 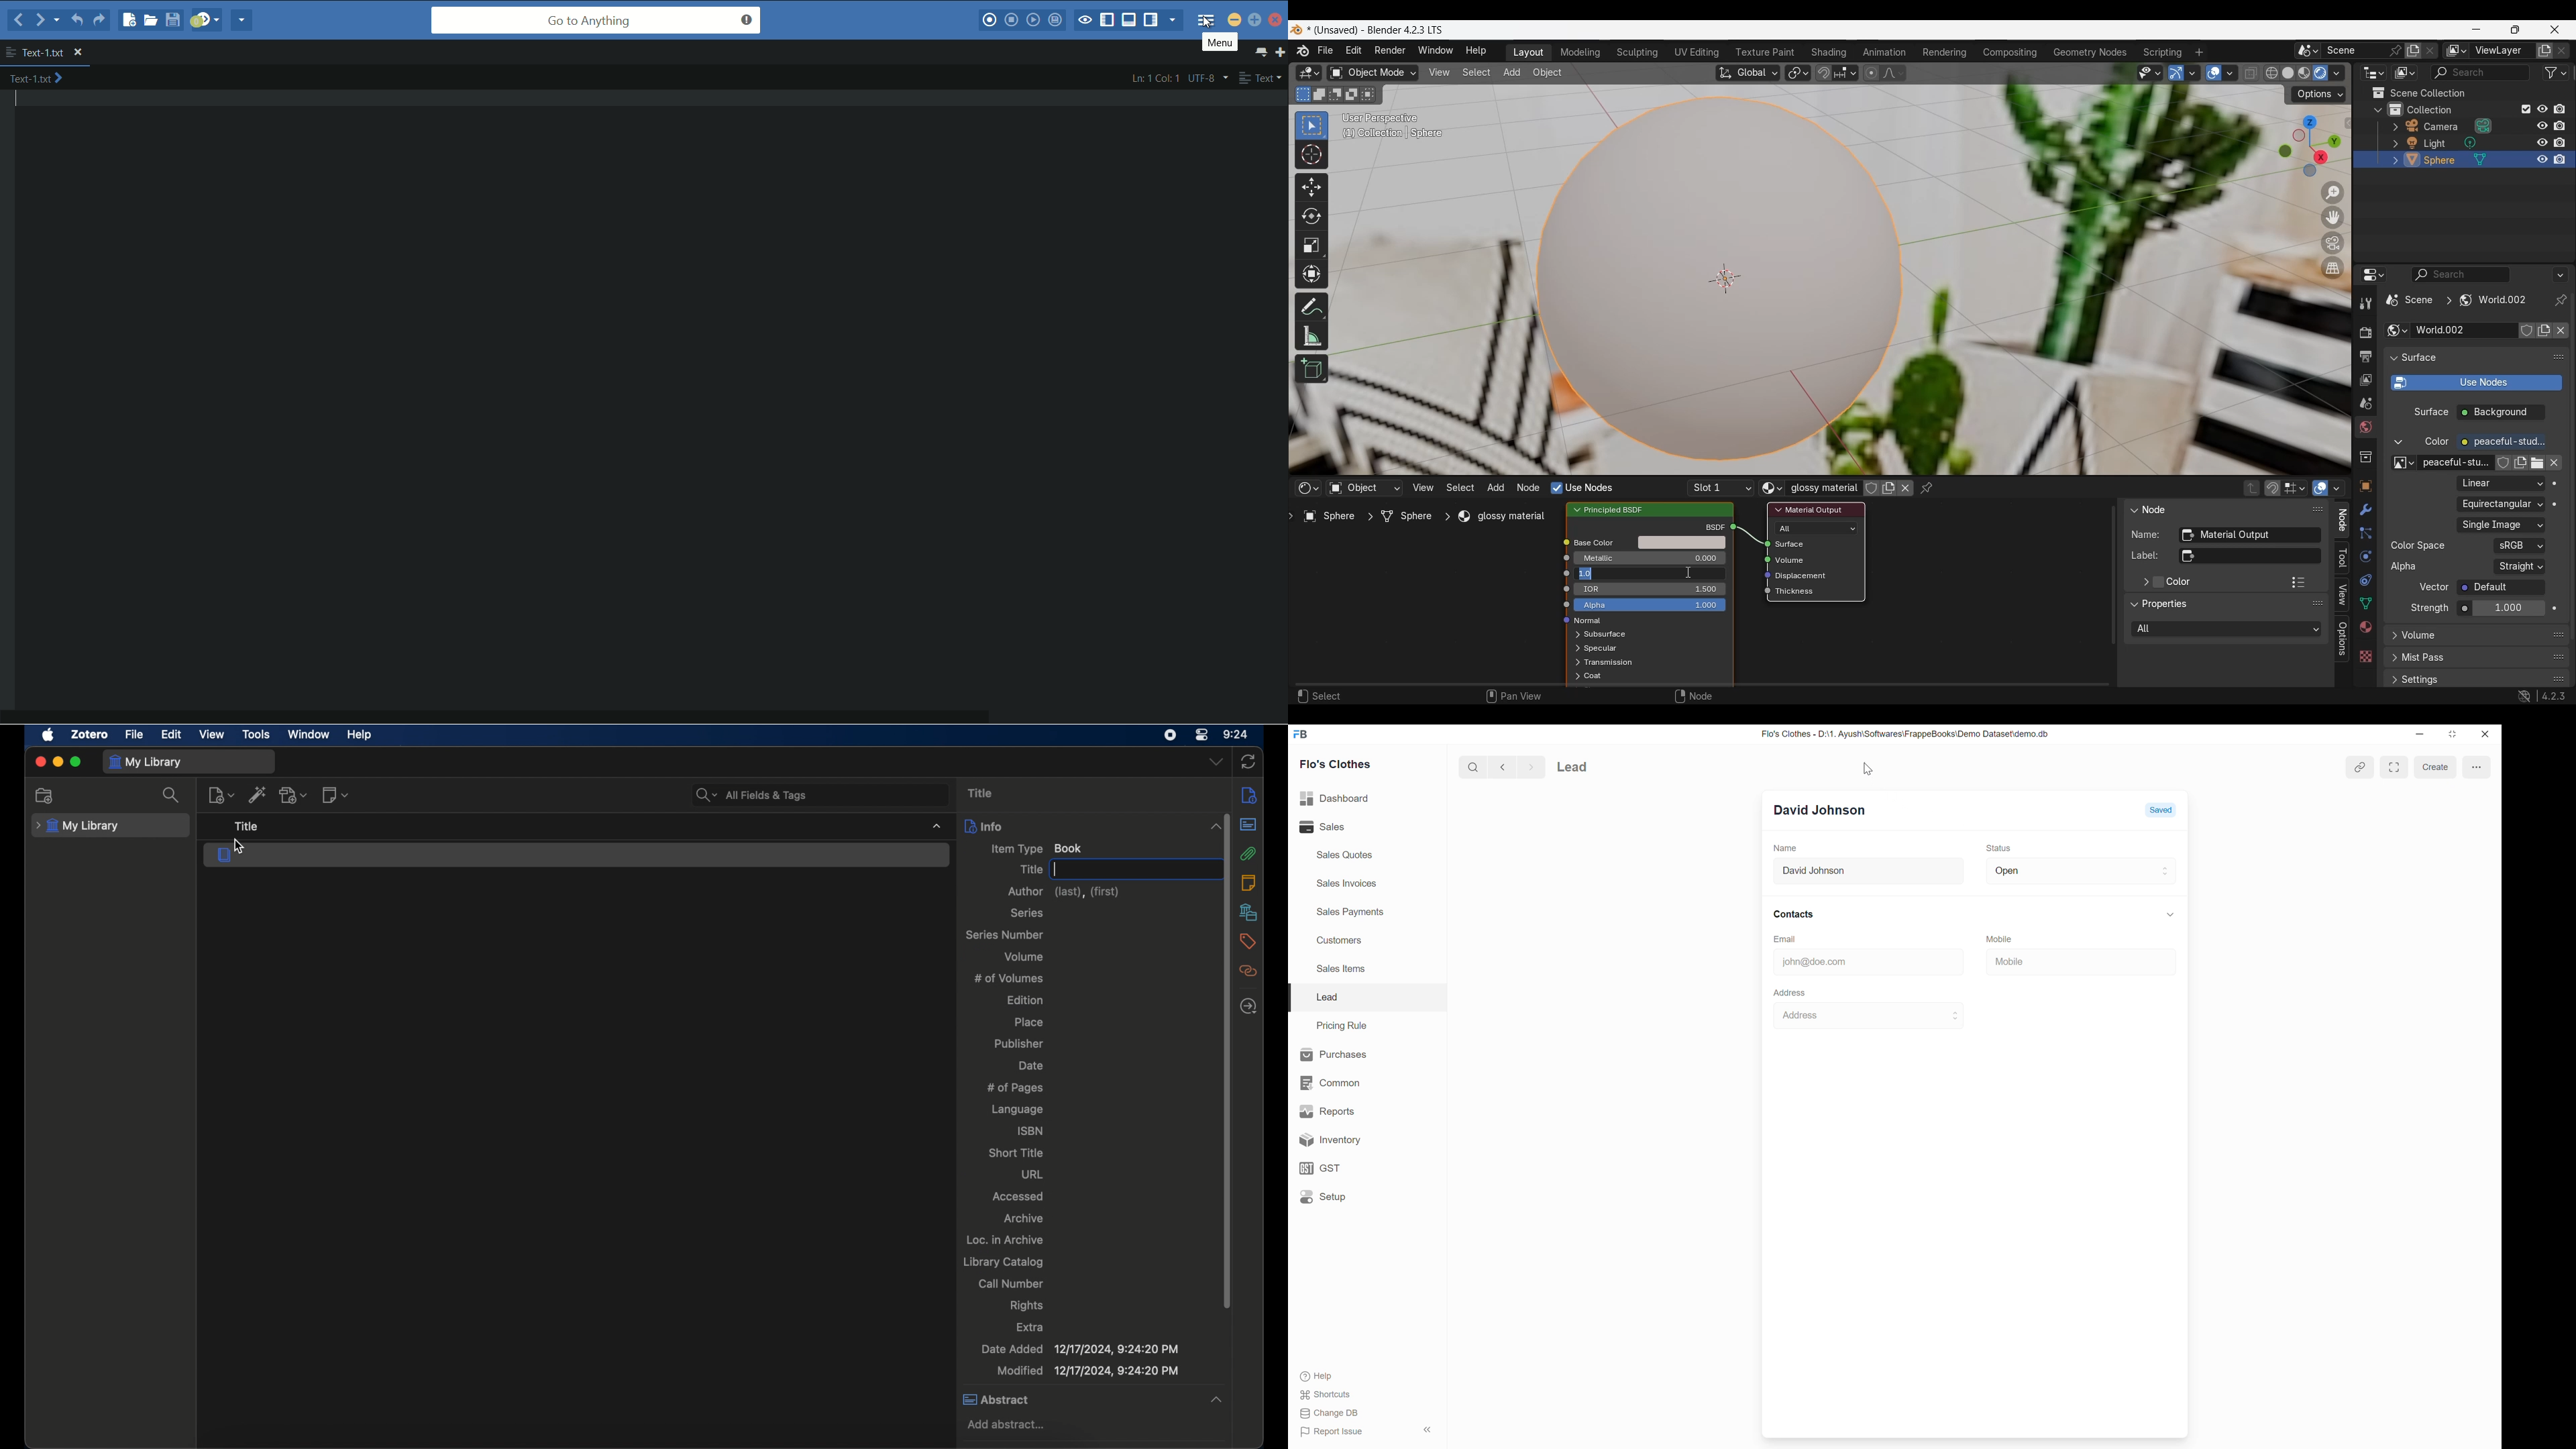 I want to click on bscf, so click(x=1713, y=527).